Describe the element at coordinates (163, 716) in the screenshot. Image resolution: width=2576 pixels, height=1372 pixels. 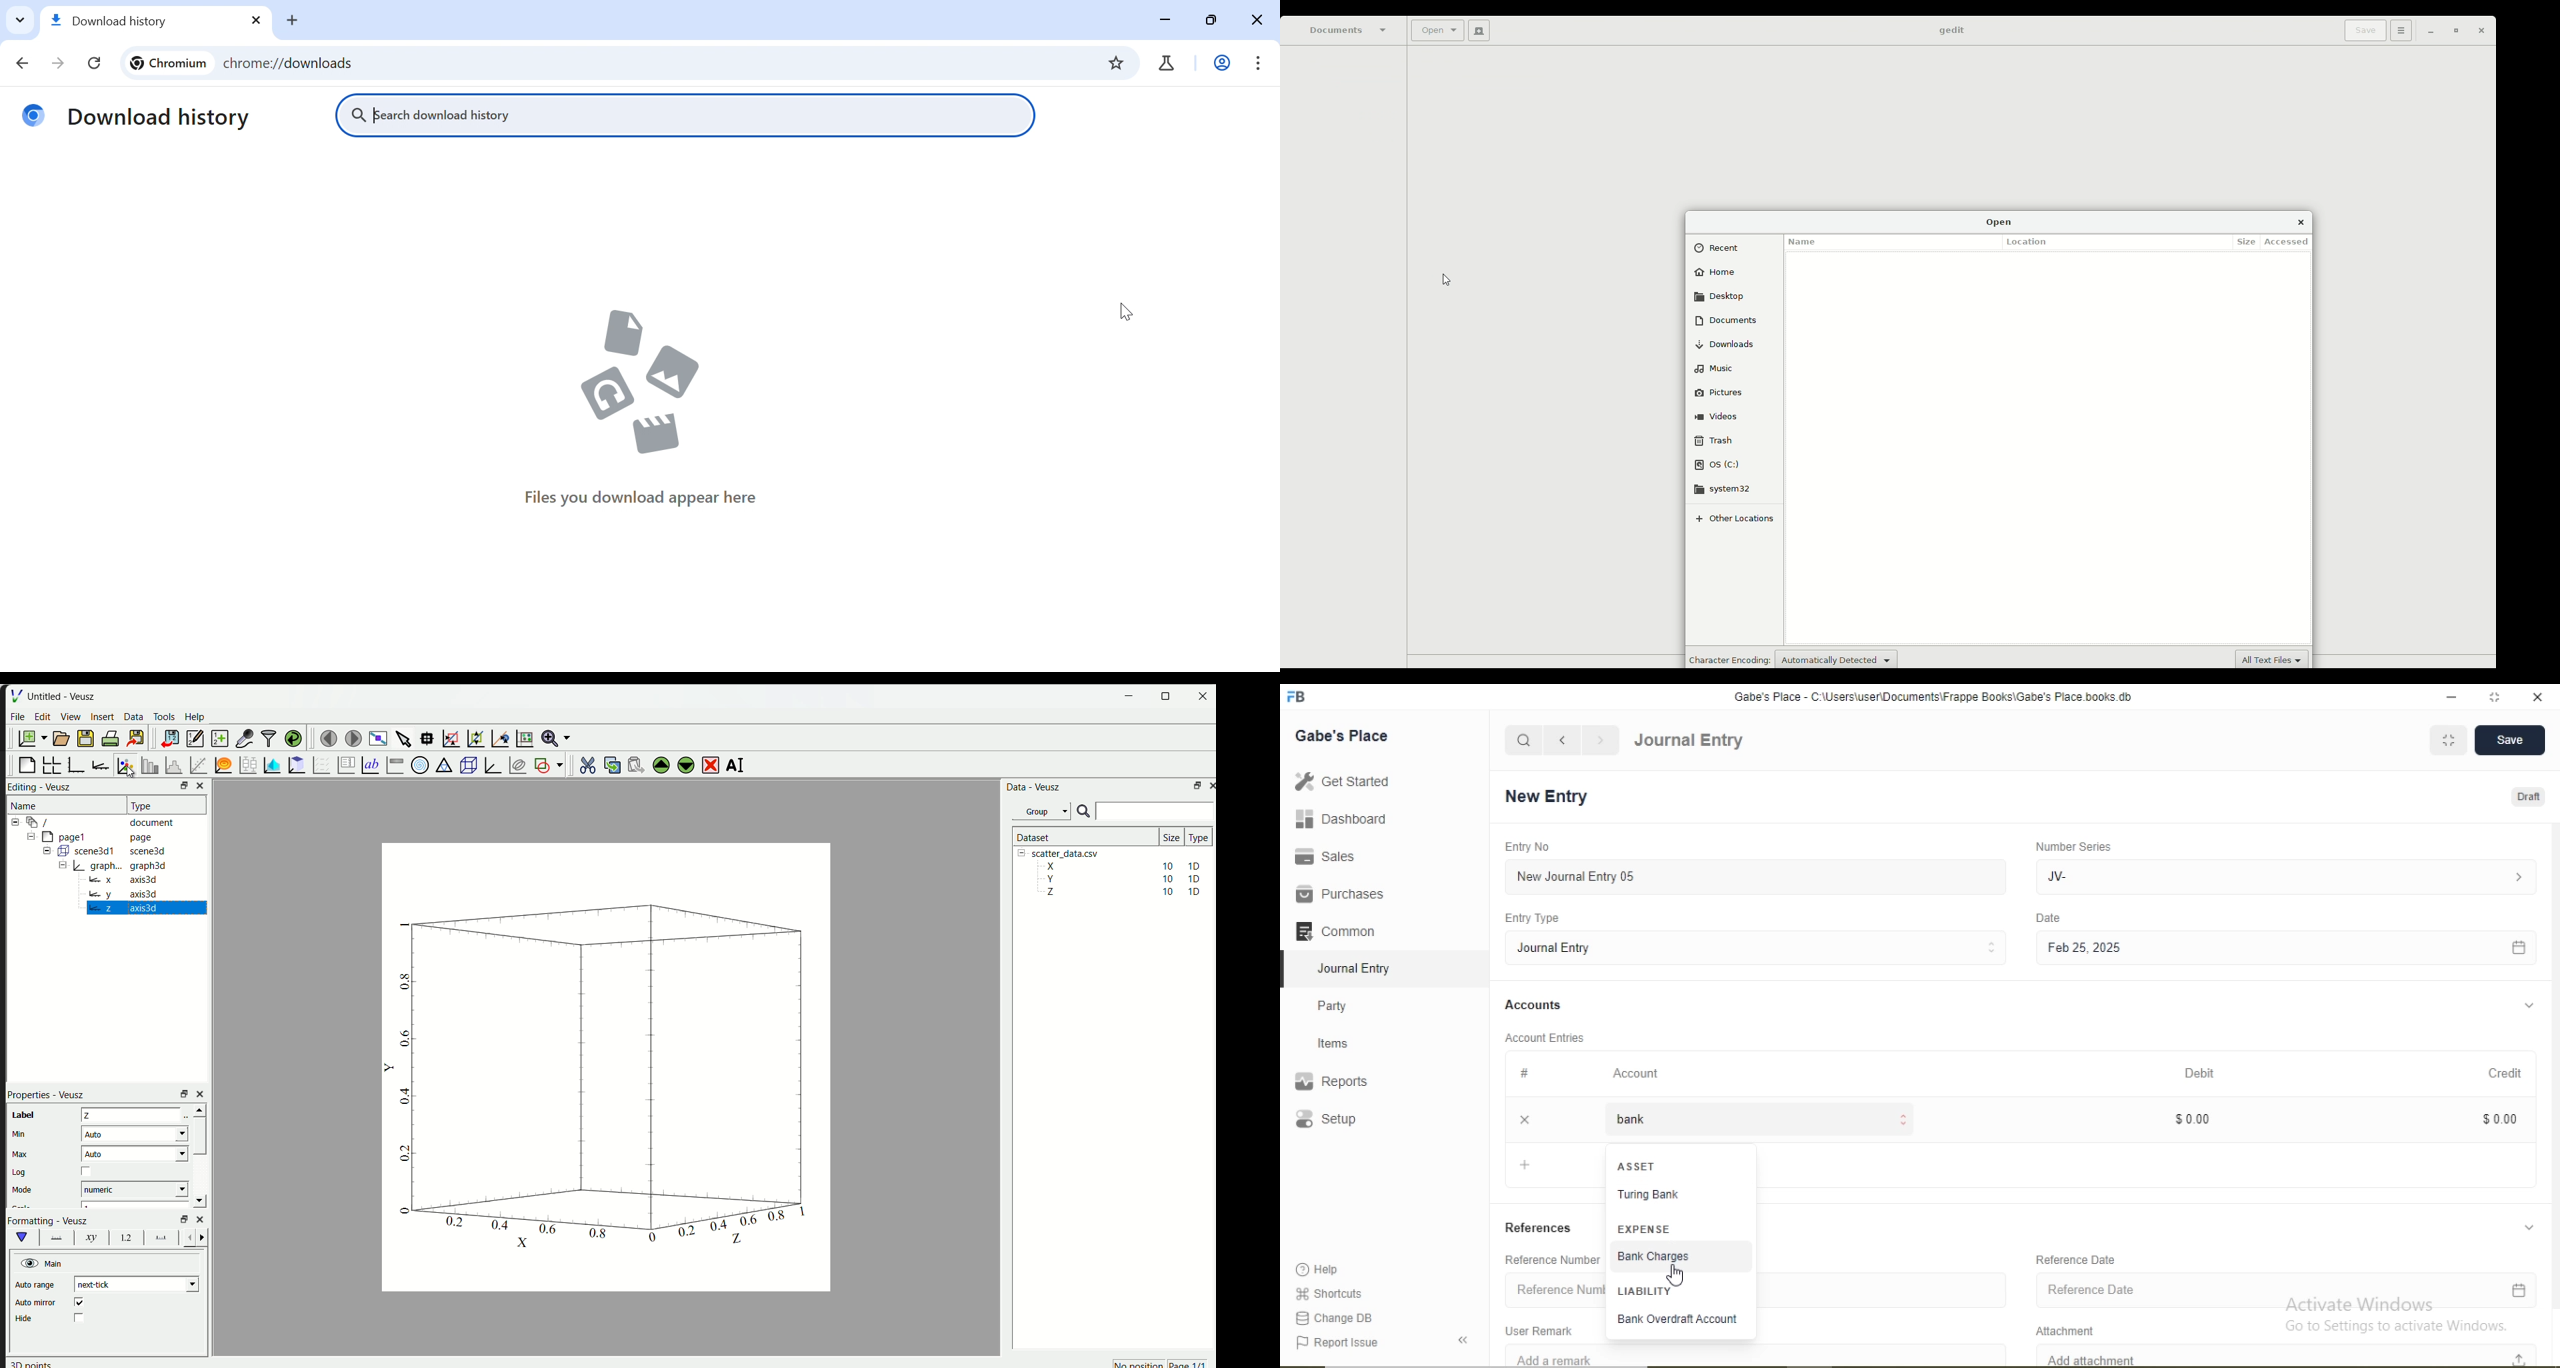
I see `Tools` at that location.